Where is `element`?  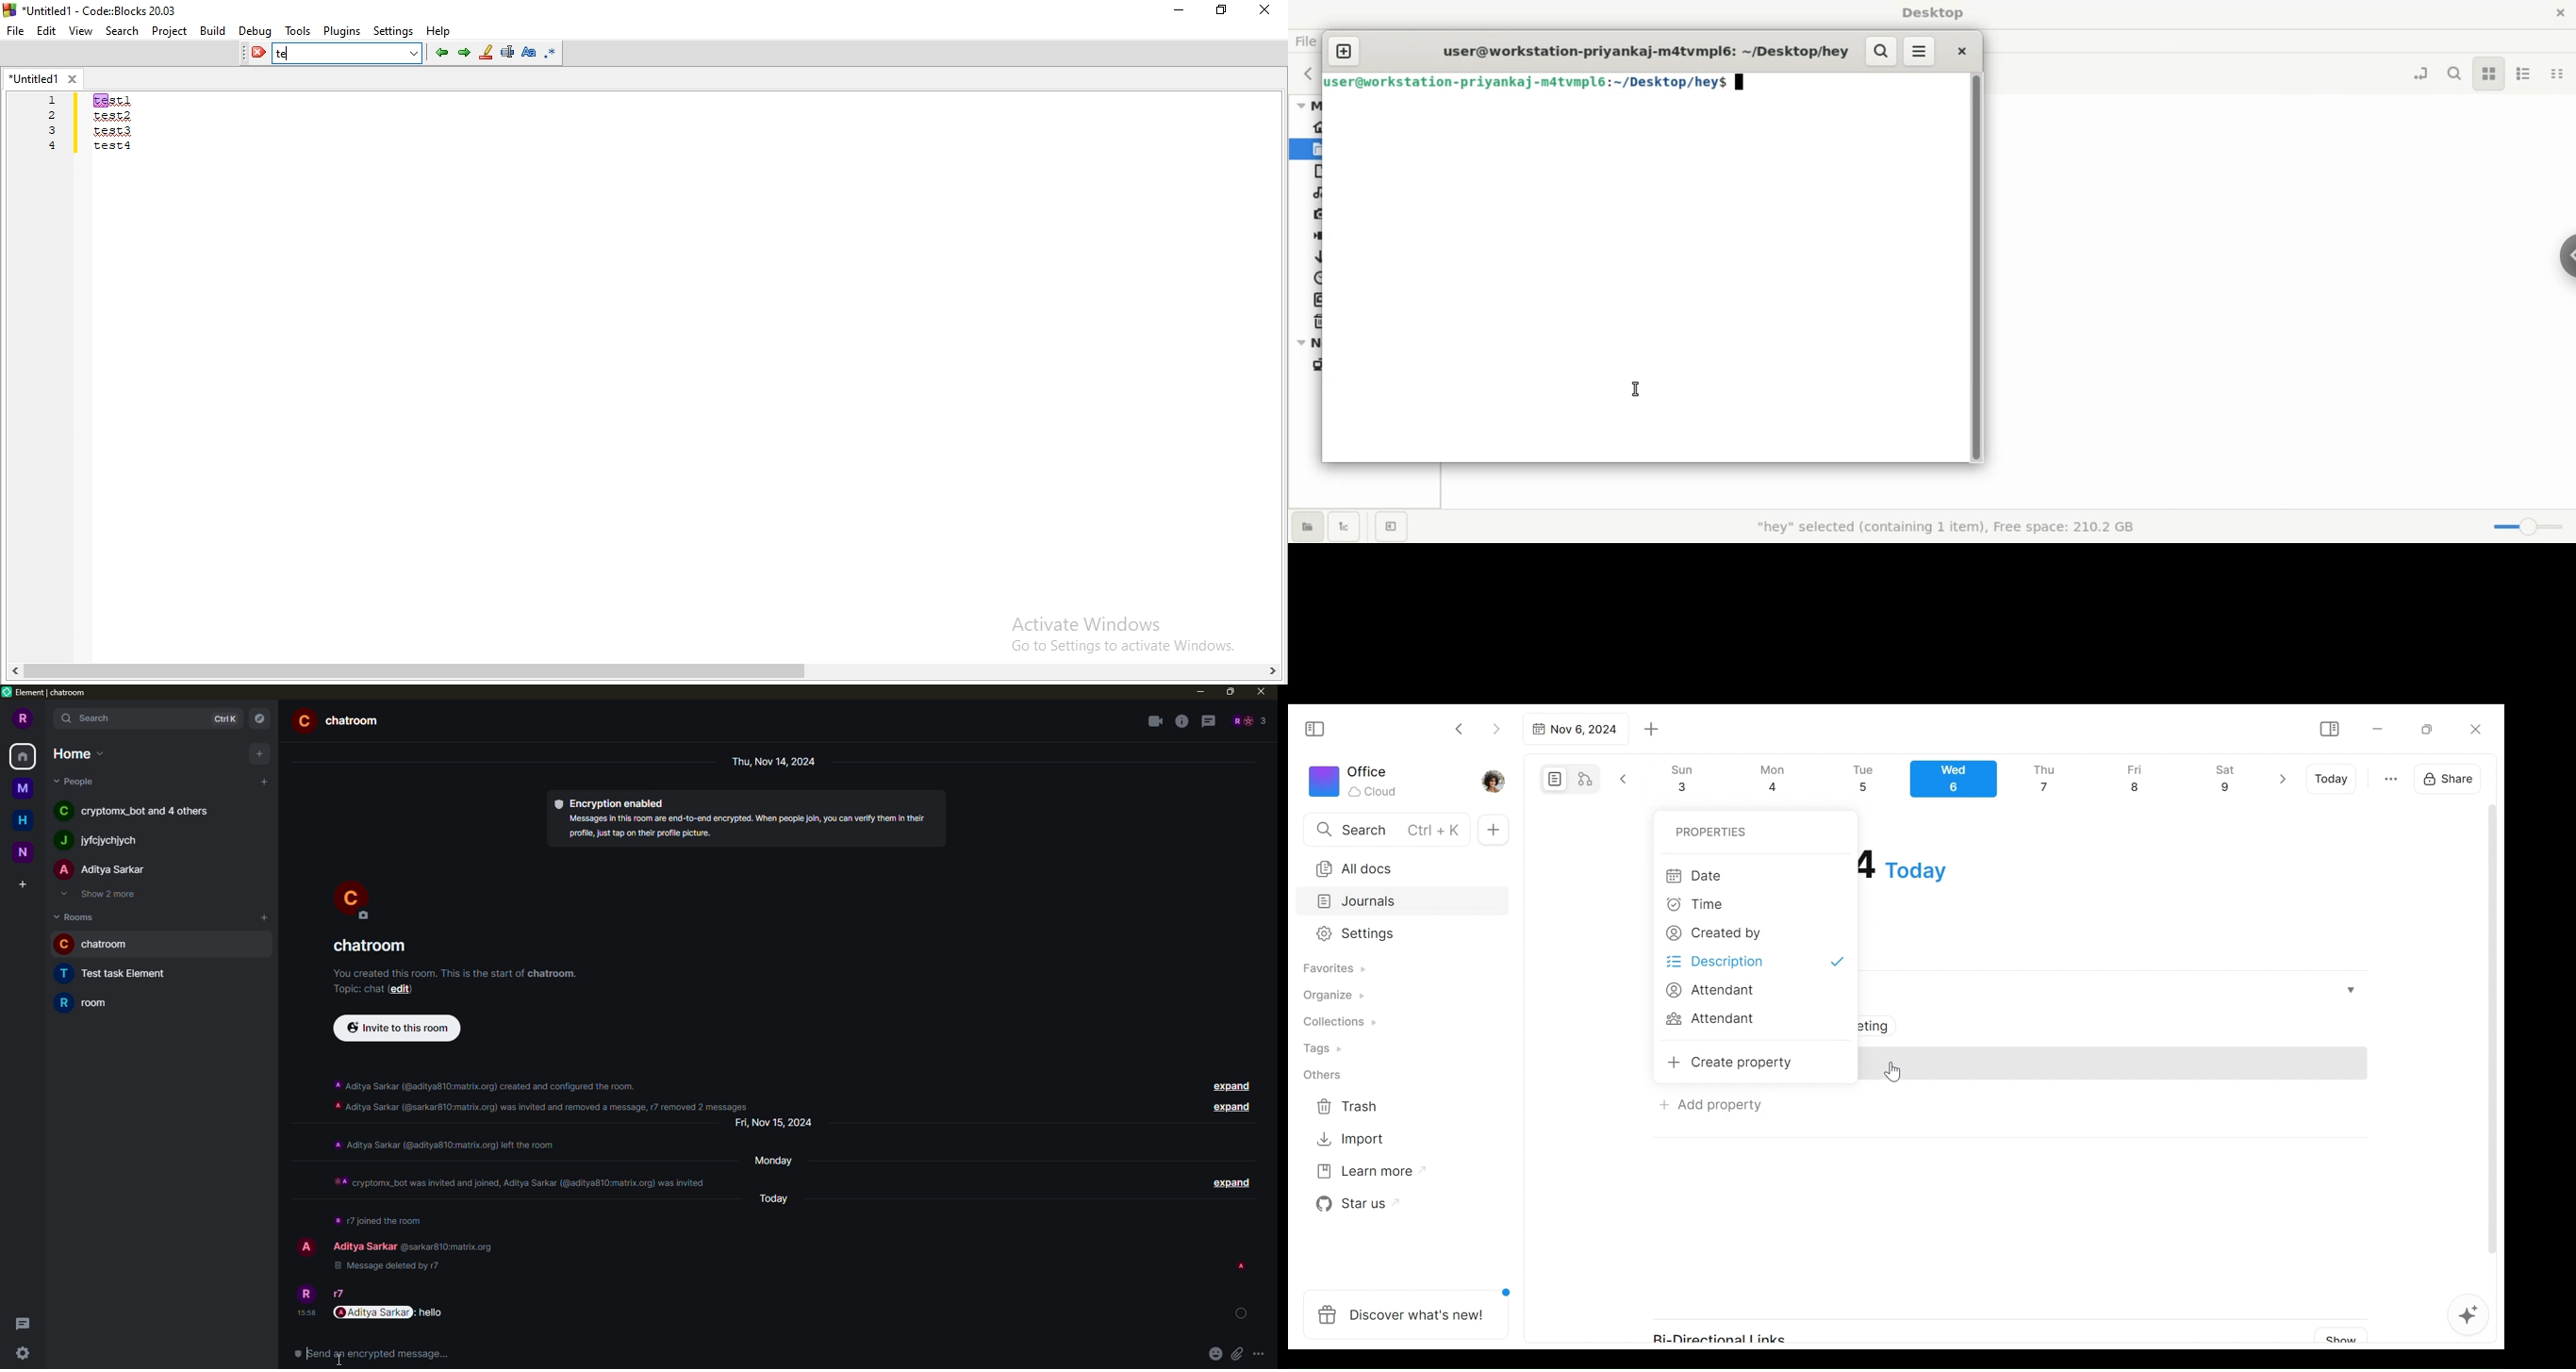
element is located at coordinates (49, 694).